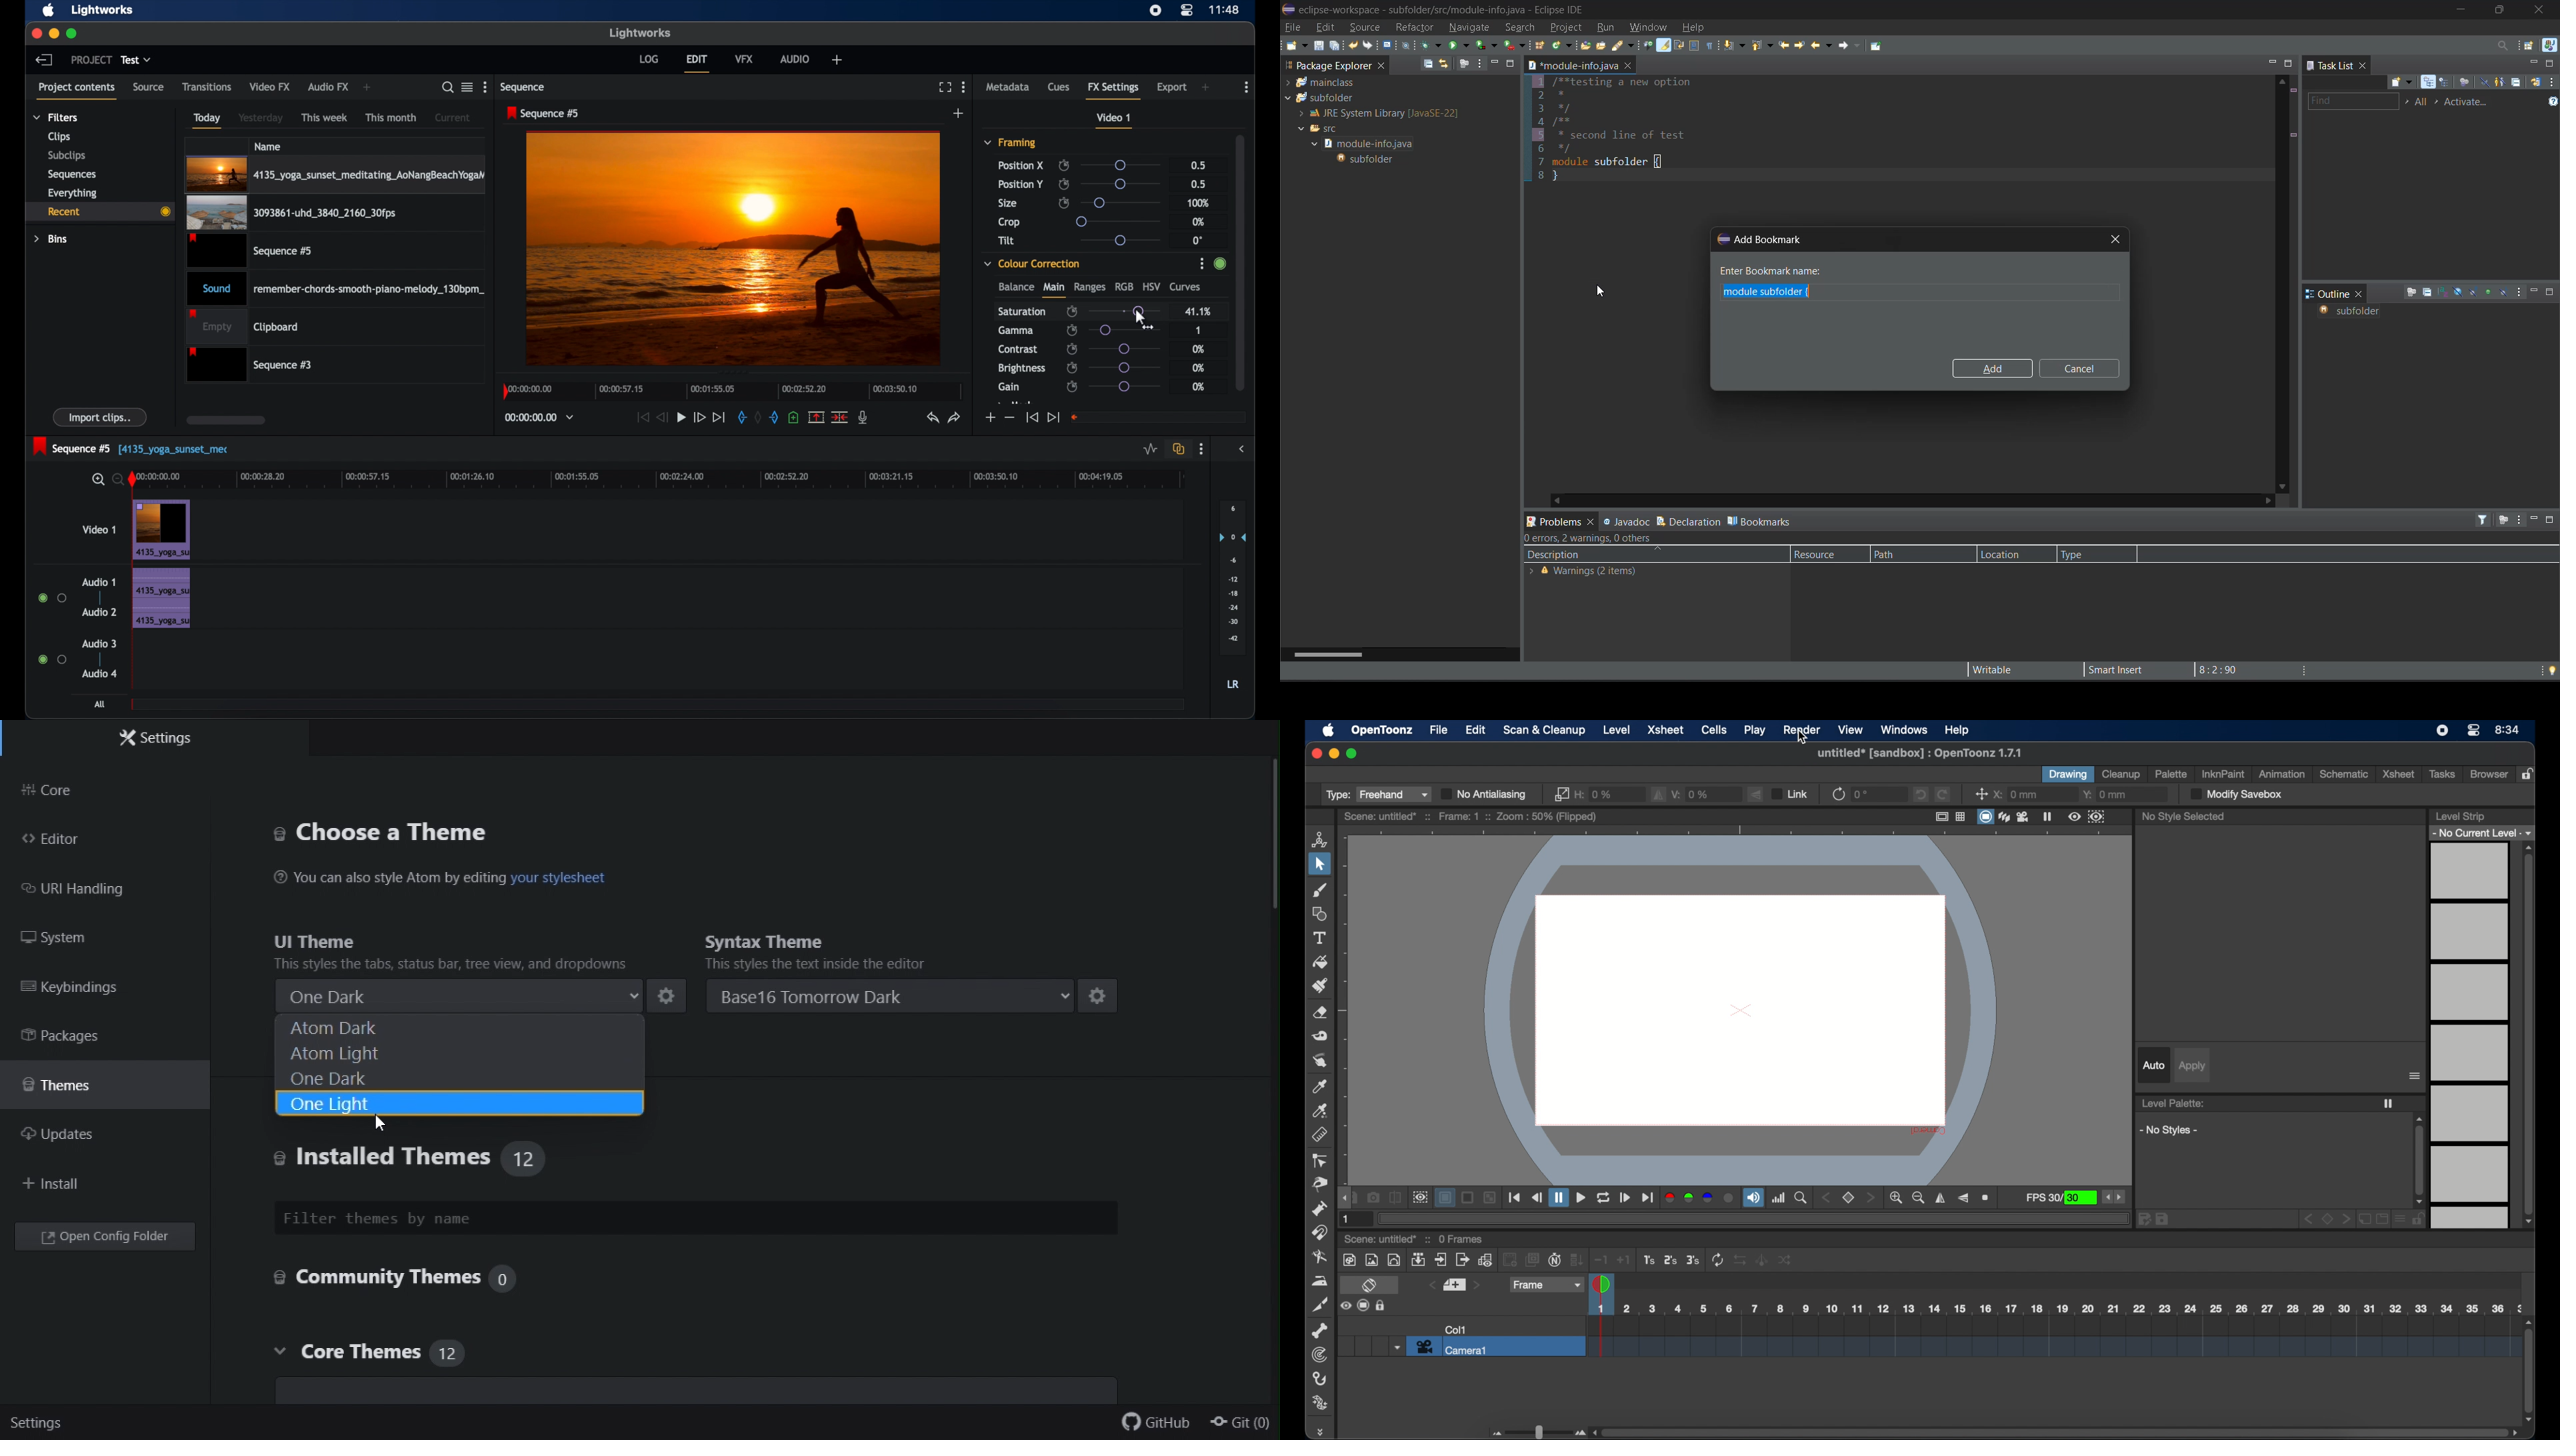 The width and height of the screenshot is (2576, 1456). What do you see at coordinates (1617, 730) in the screenshot?
I see `level` at bounding box center [1617, 730].